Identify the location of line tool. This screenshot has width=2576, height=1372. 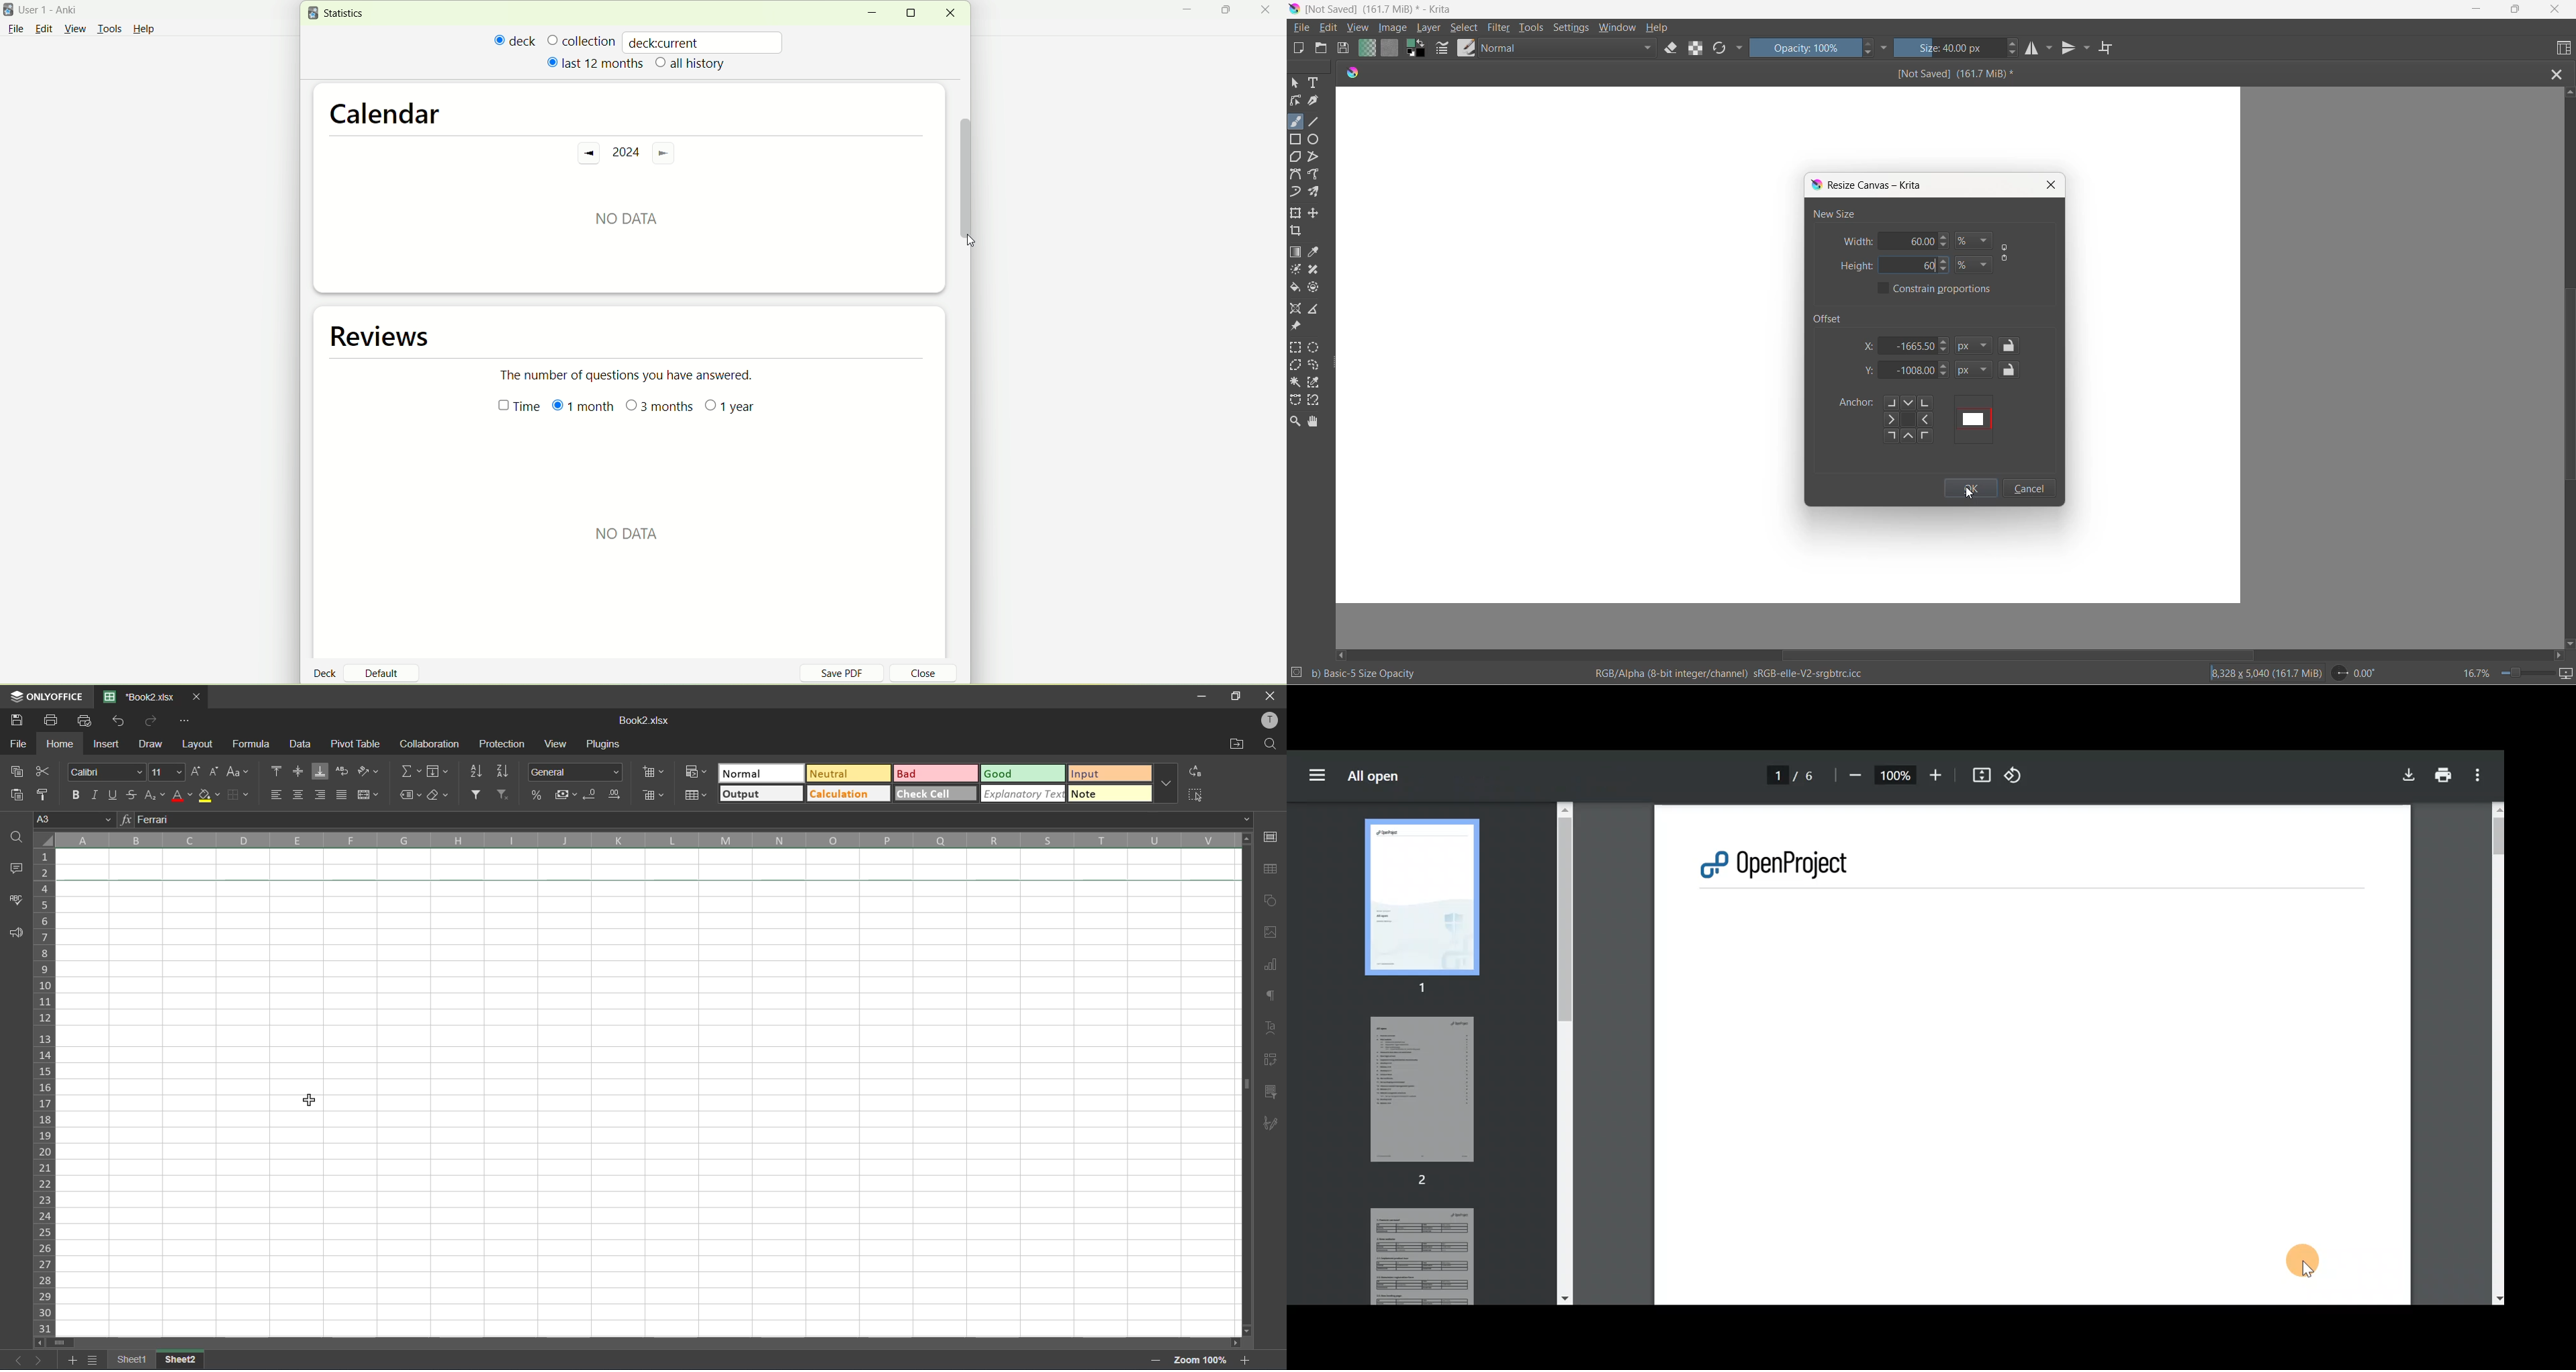
(1316, 120).